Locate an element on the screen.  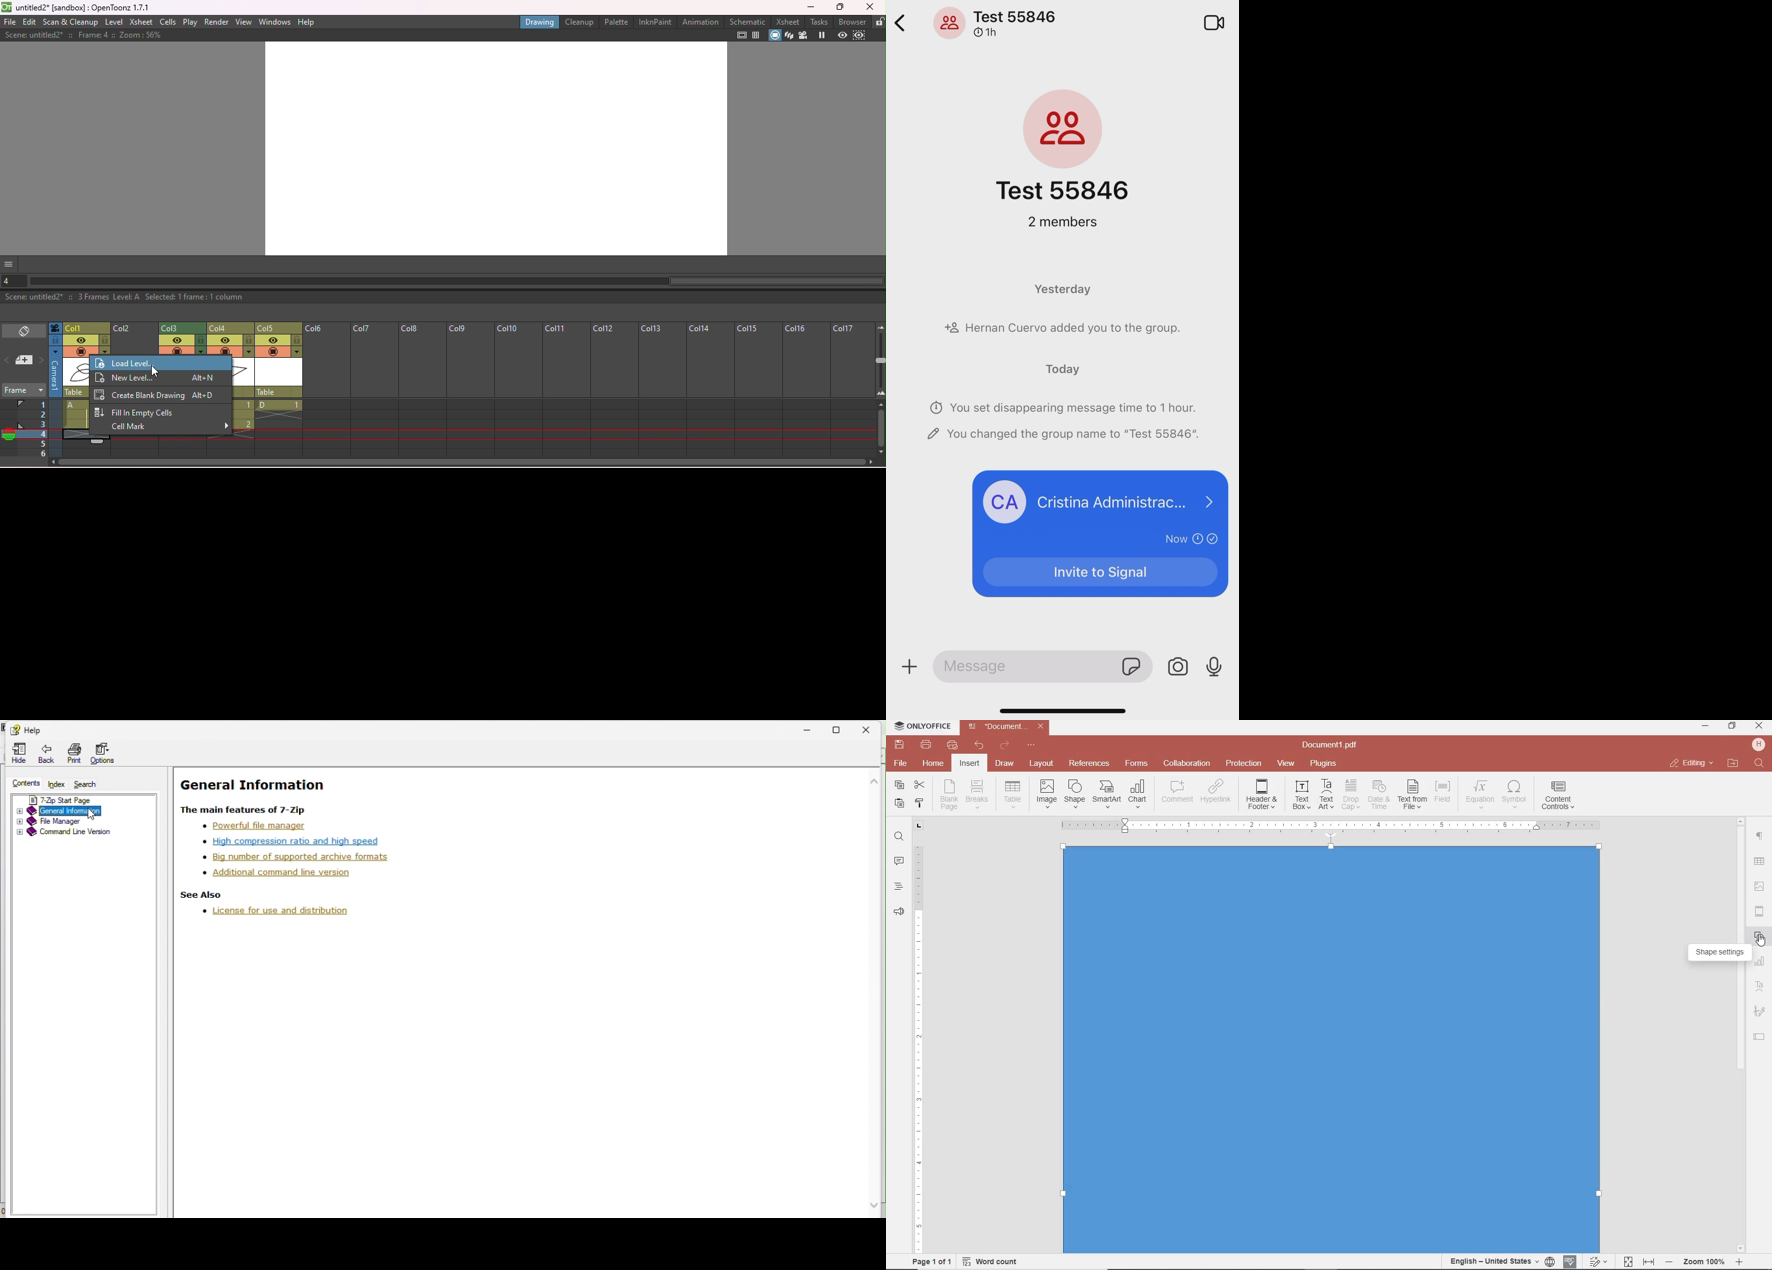
draw is located at coordinates (1005, 763).